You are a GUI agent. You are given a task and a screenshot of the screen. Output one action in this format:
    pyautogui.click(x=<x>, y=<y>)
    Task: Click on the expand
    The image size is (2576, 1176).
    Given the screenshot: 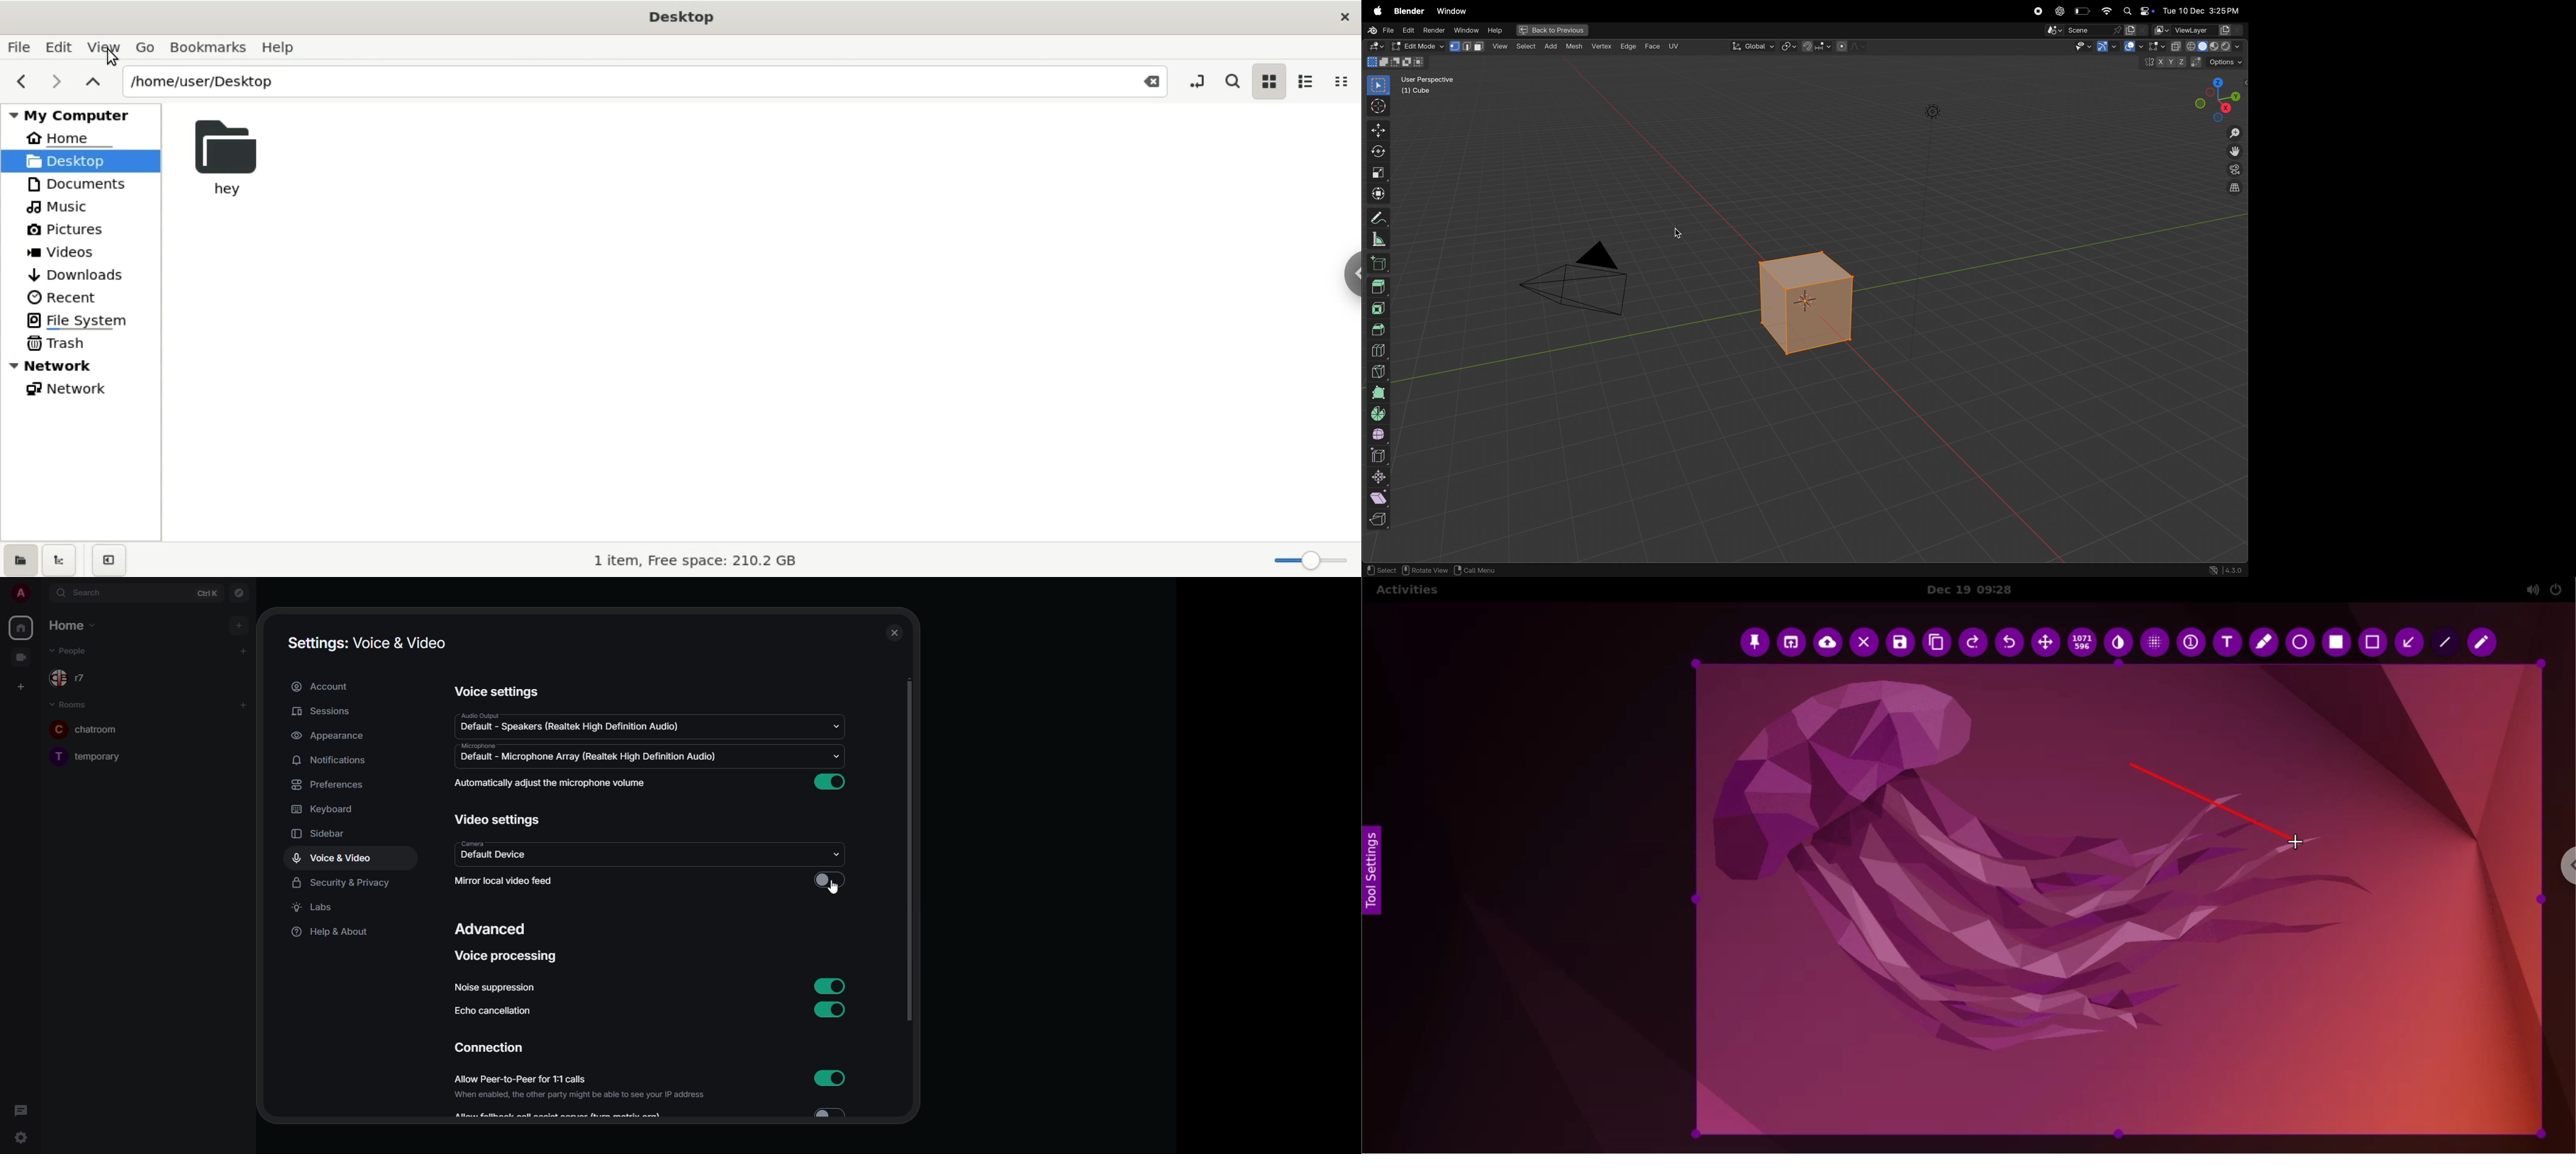 What is the action you would take?
    pyautogui.click(x=44, y=595)
    